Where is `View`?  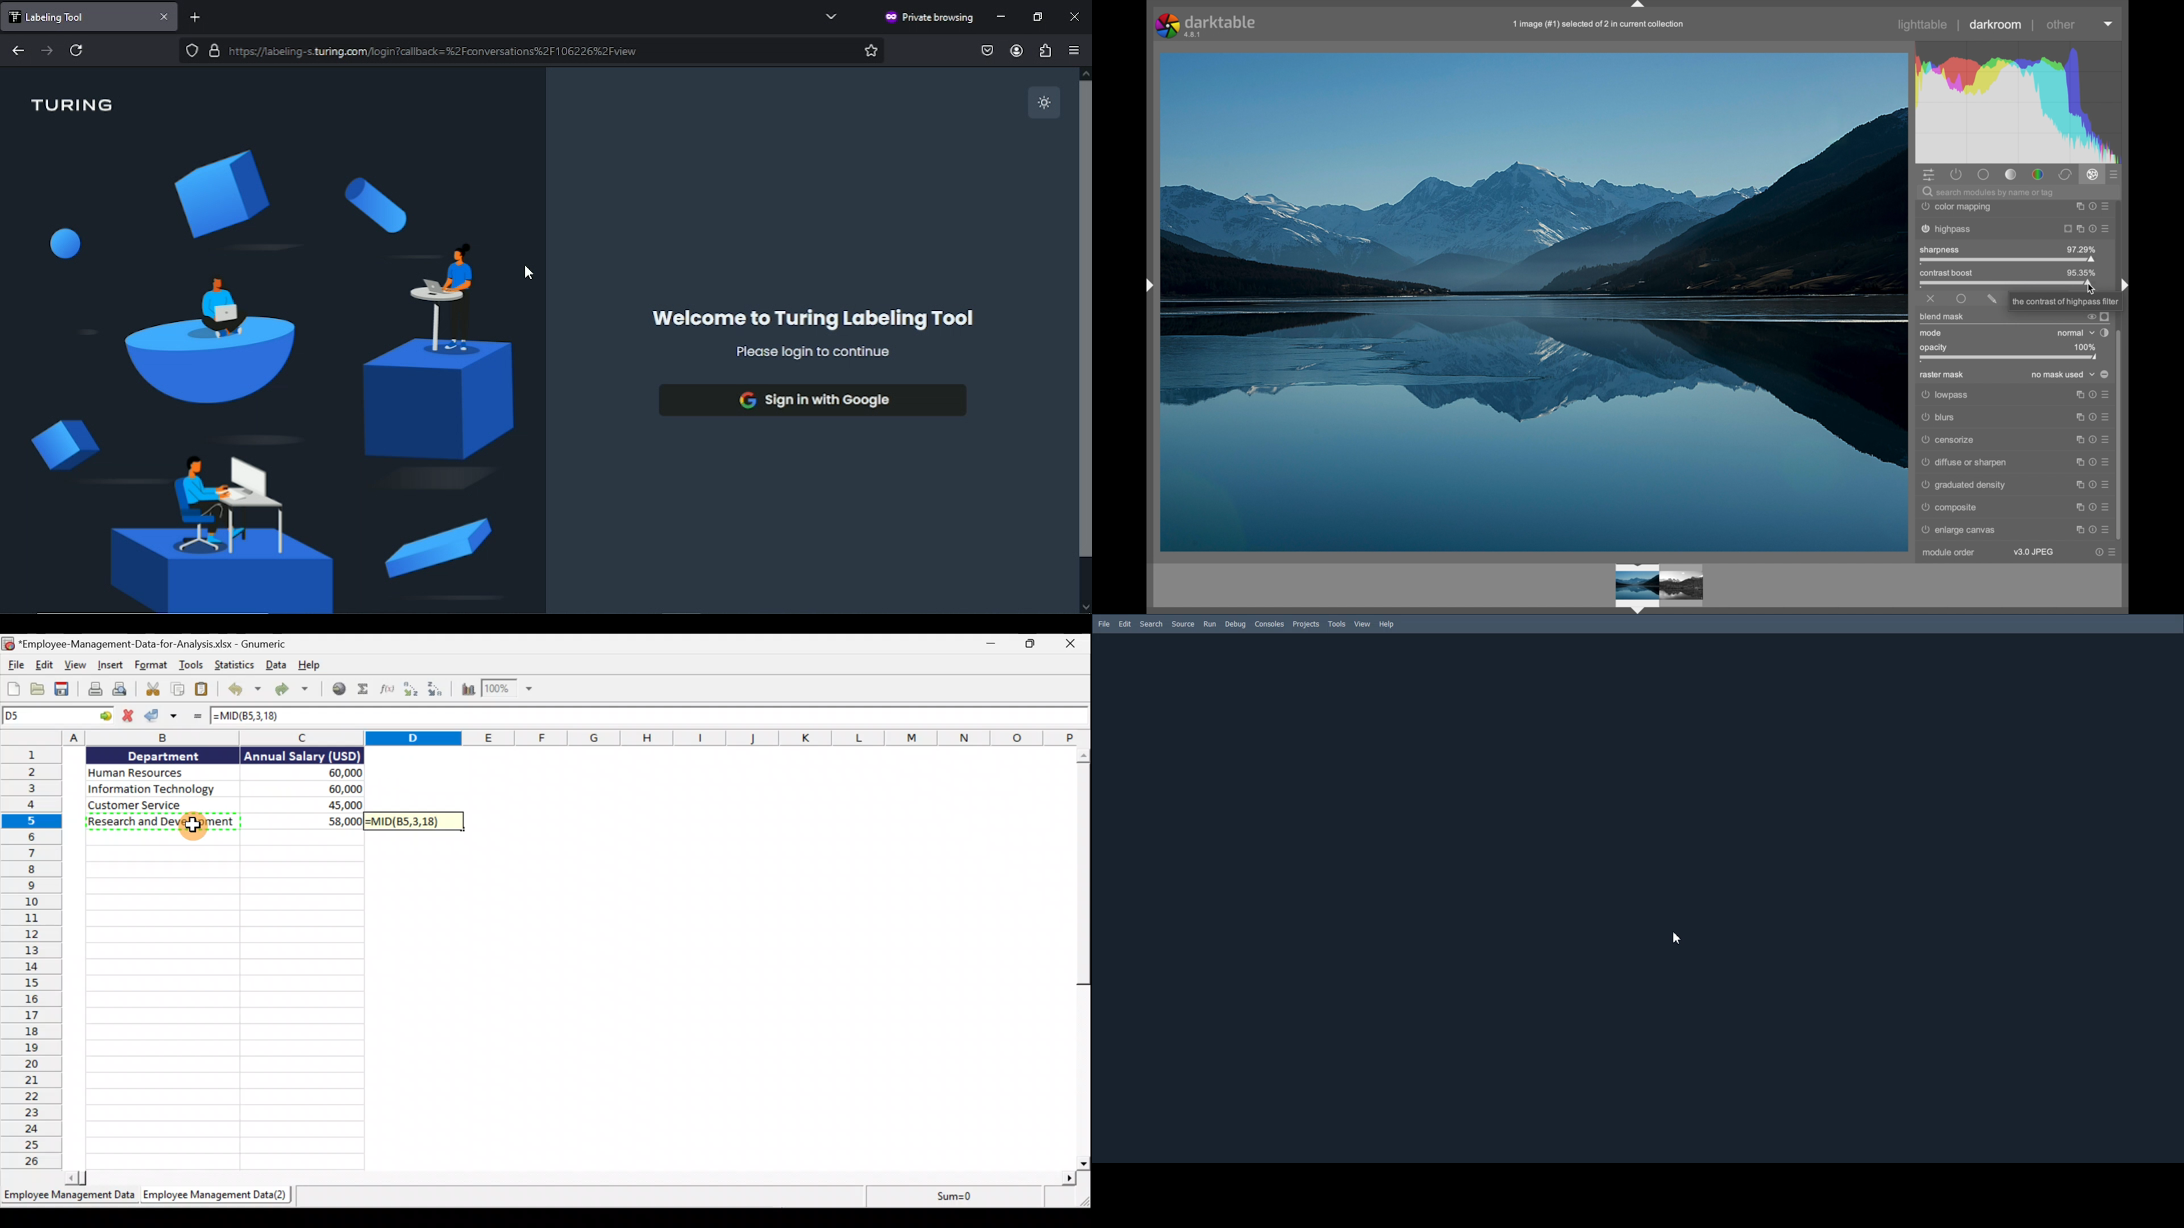
View is located at coordinates (1363, 624).